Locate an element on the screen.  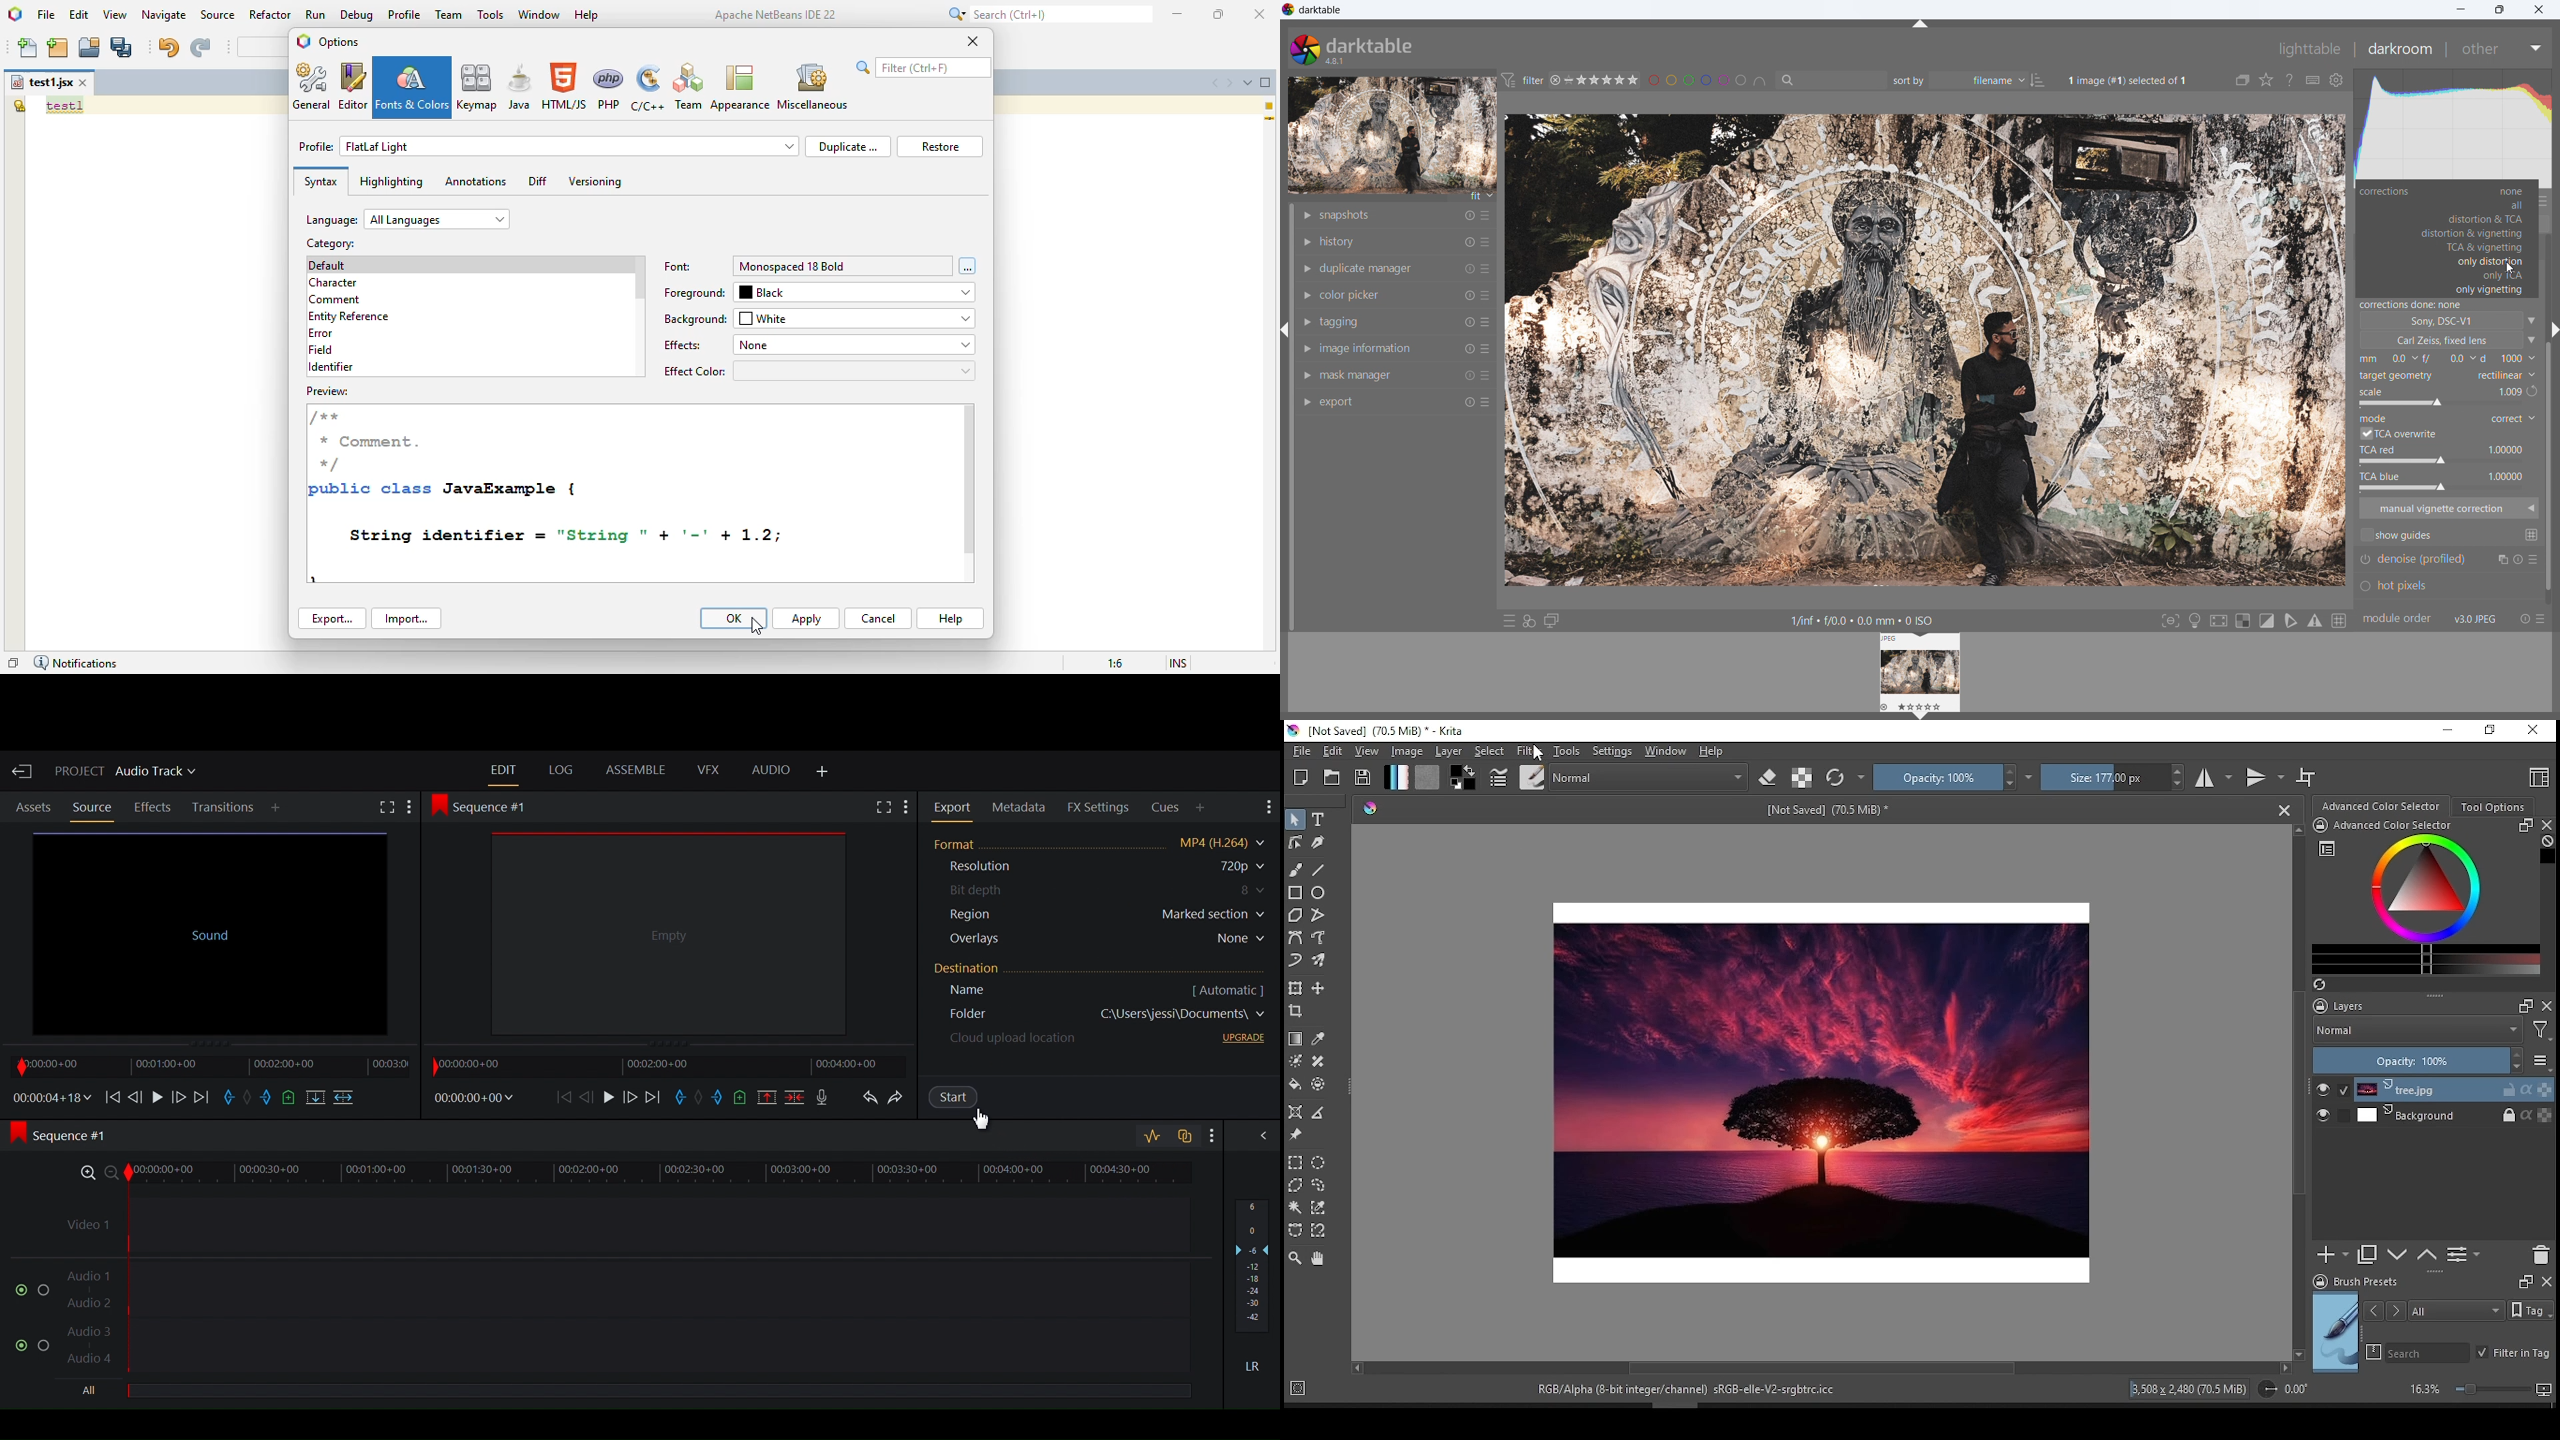
layer 1 is located at coordinates (2452, 1089).